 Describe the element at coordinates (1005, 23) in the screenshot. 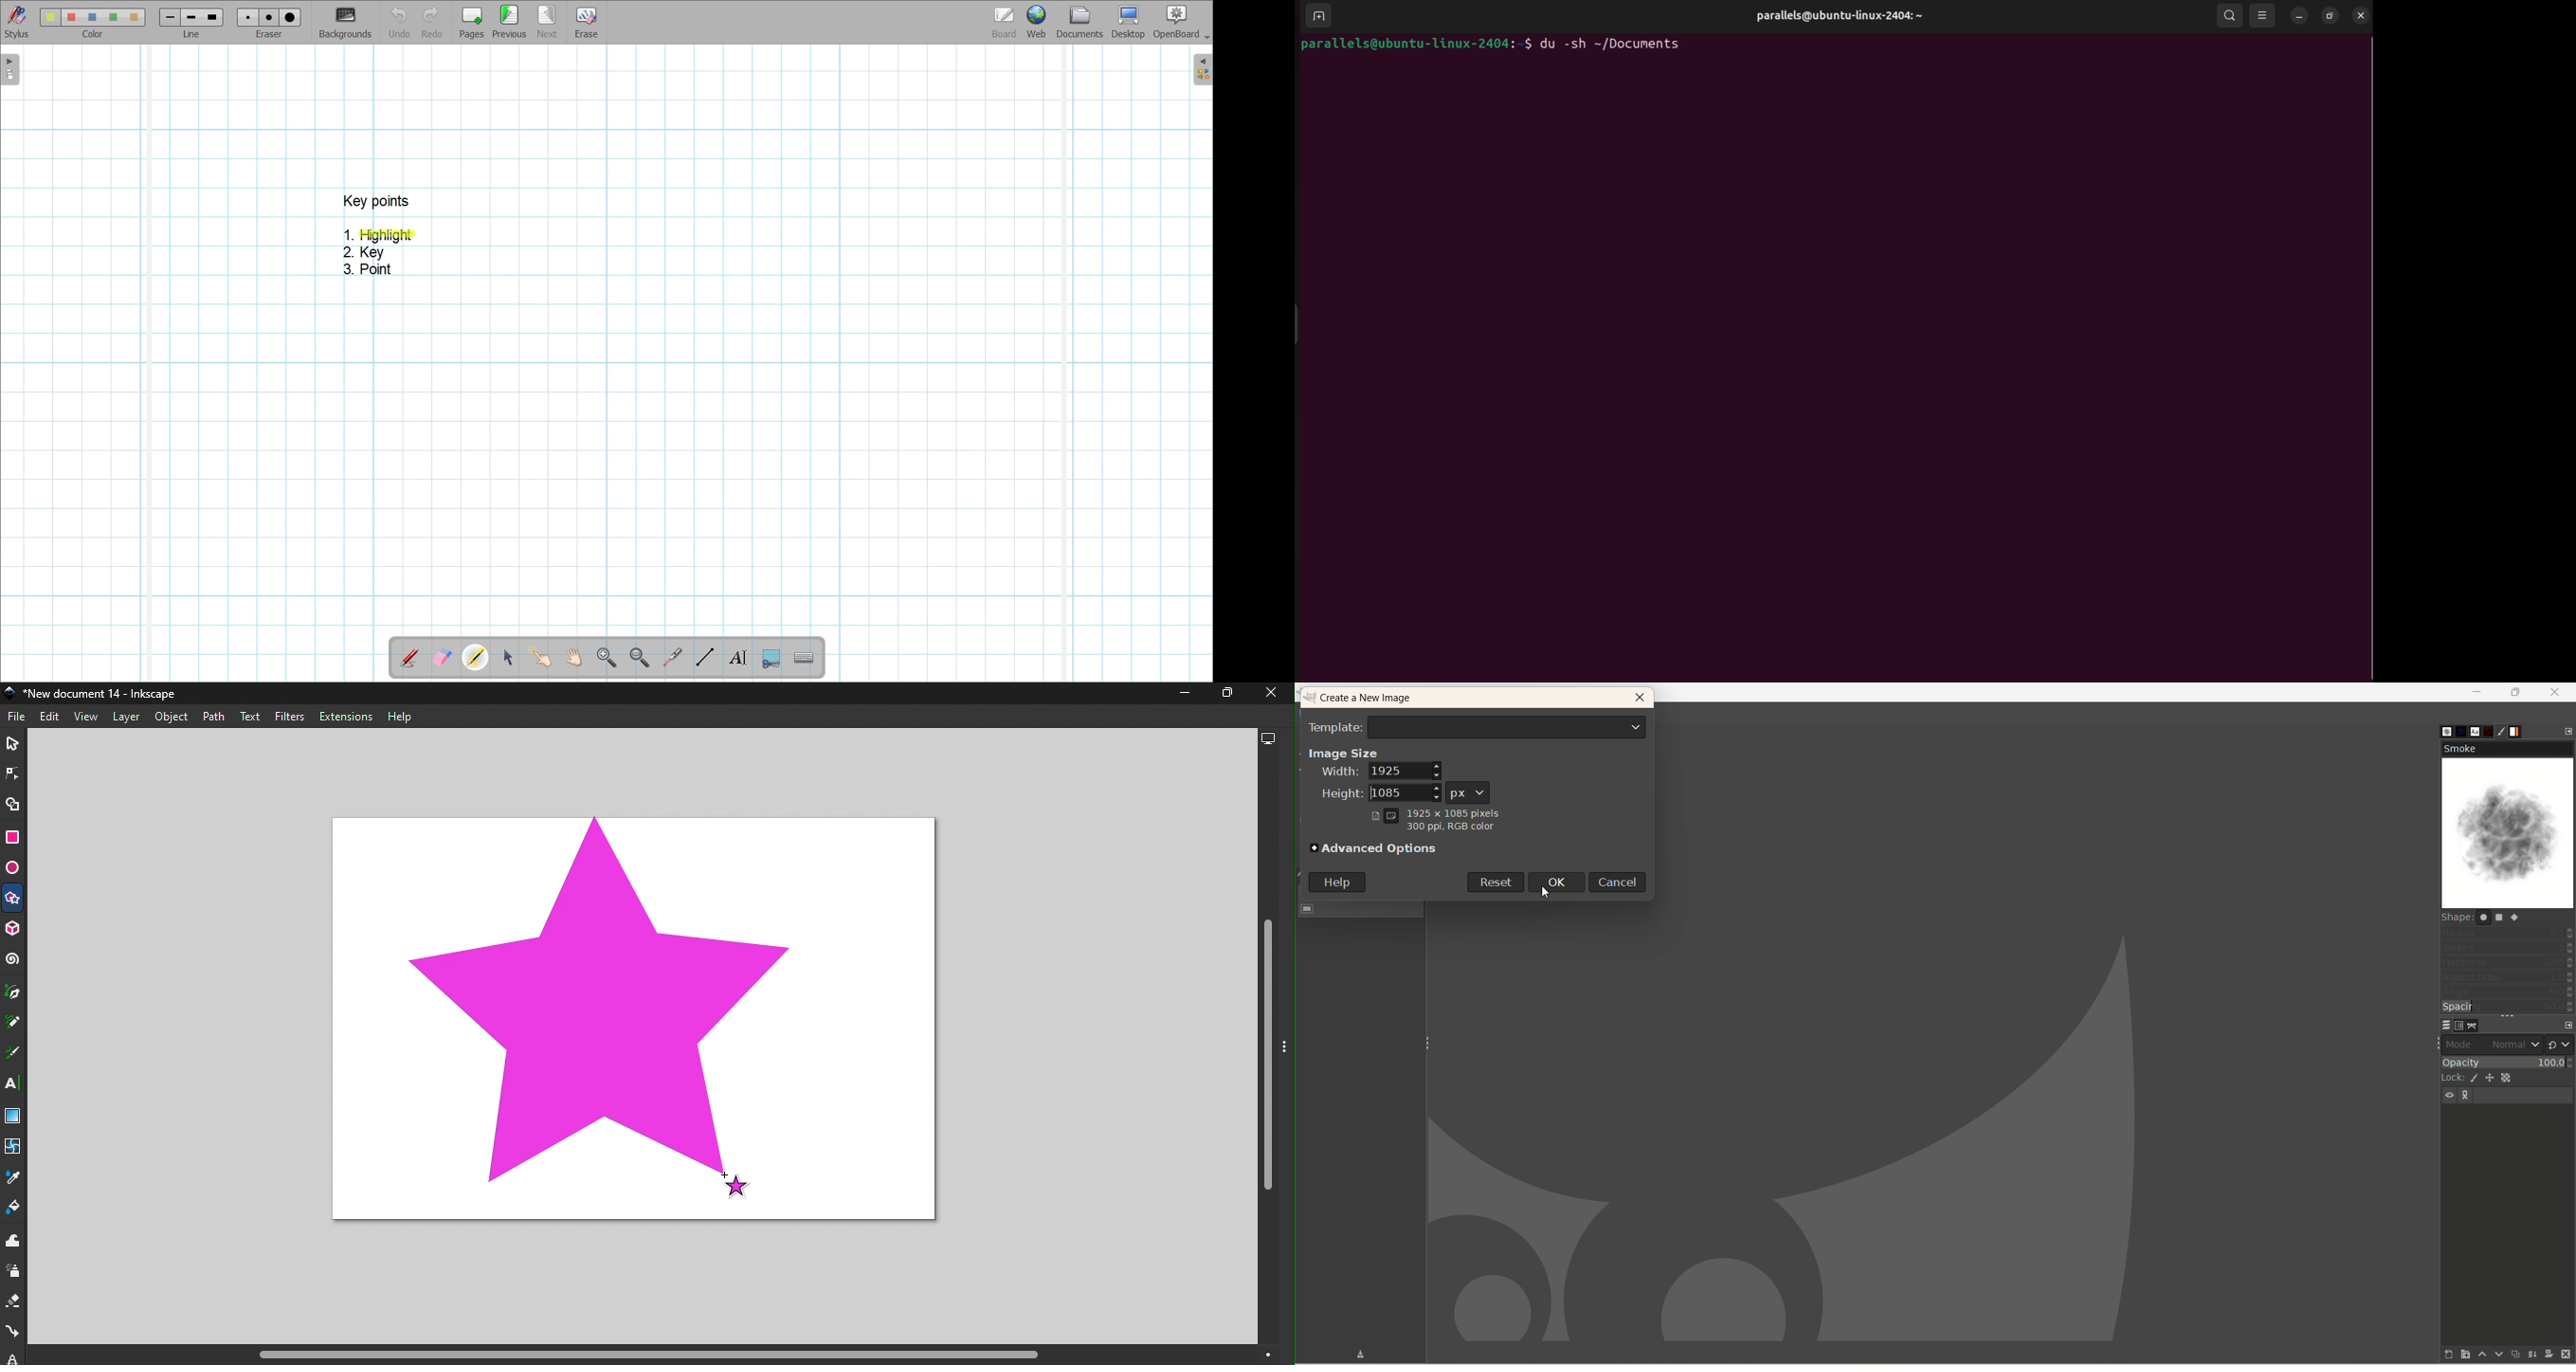

I see `Board` at that location.